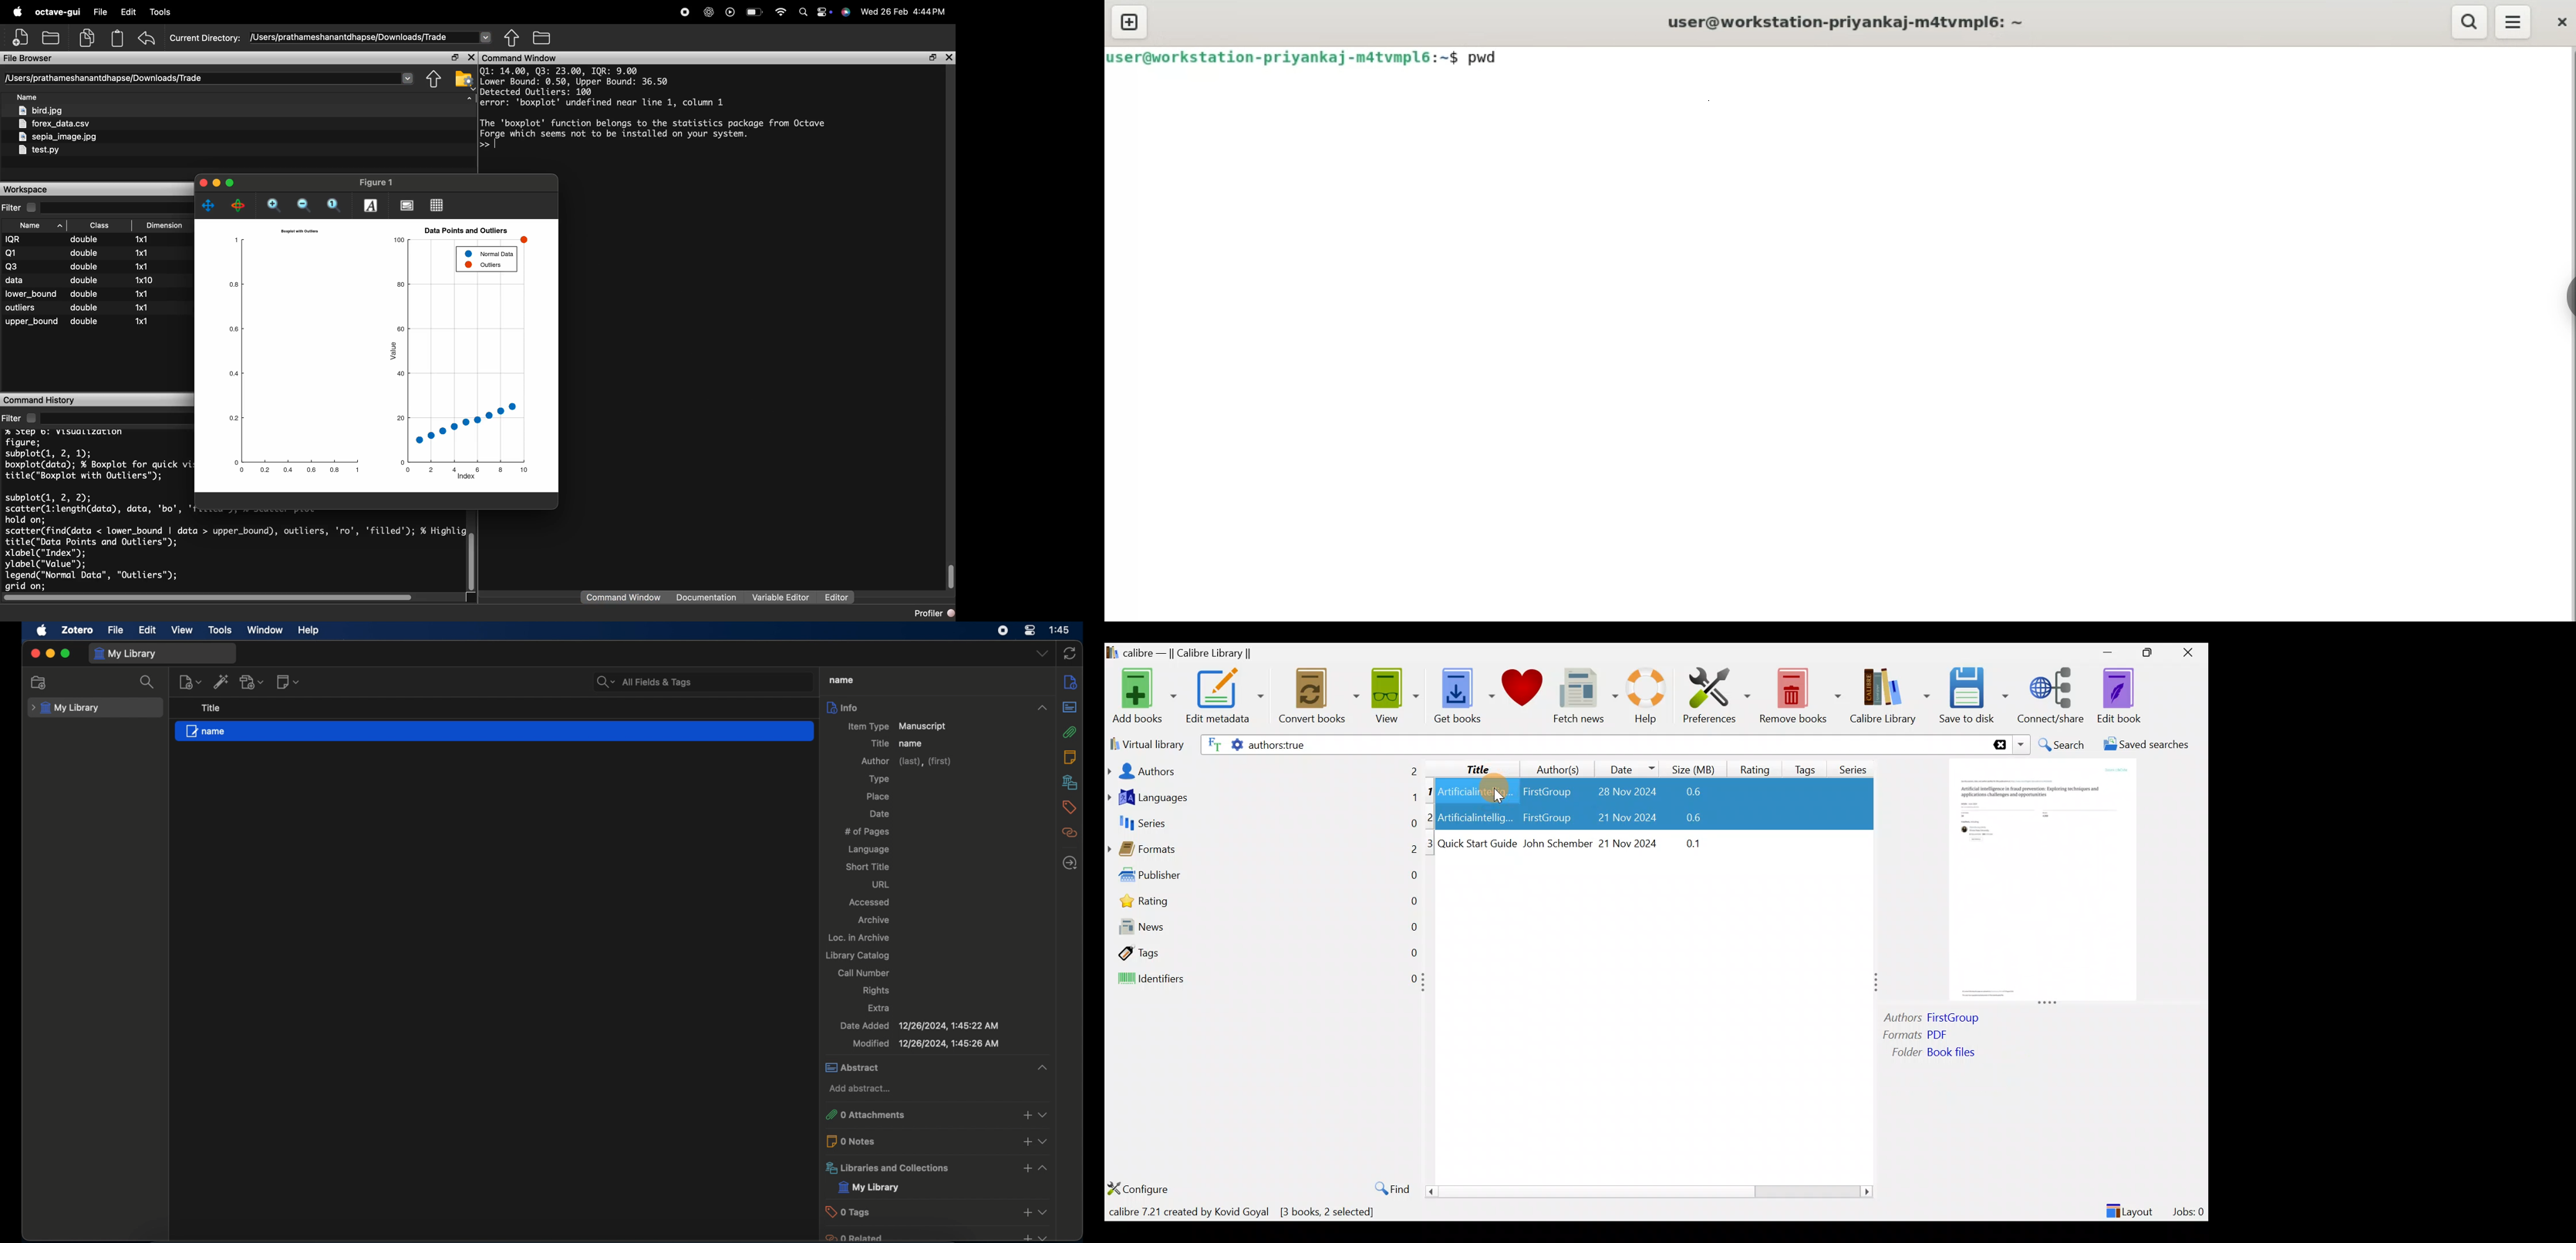 Image resolution: width=2576 pixels, height=1260 pixels. Describe the element at coordinates (858, 956) in the screenshot. I see `library catalog` at that location.